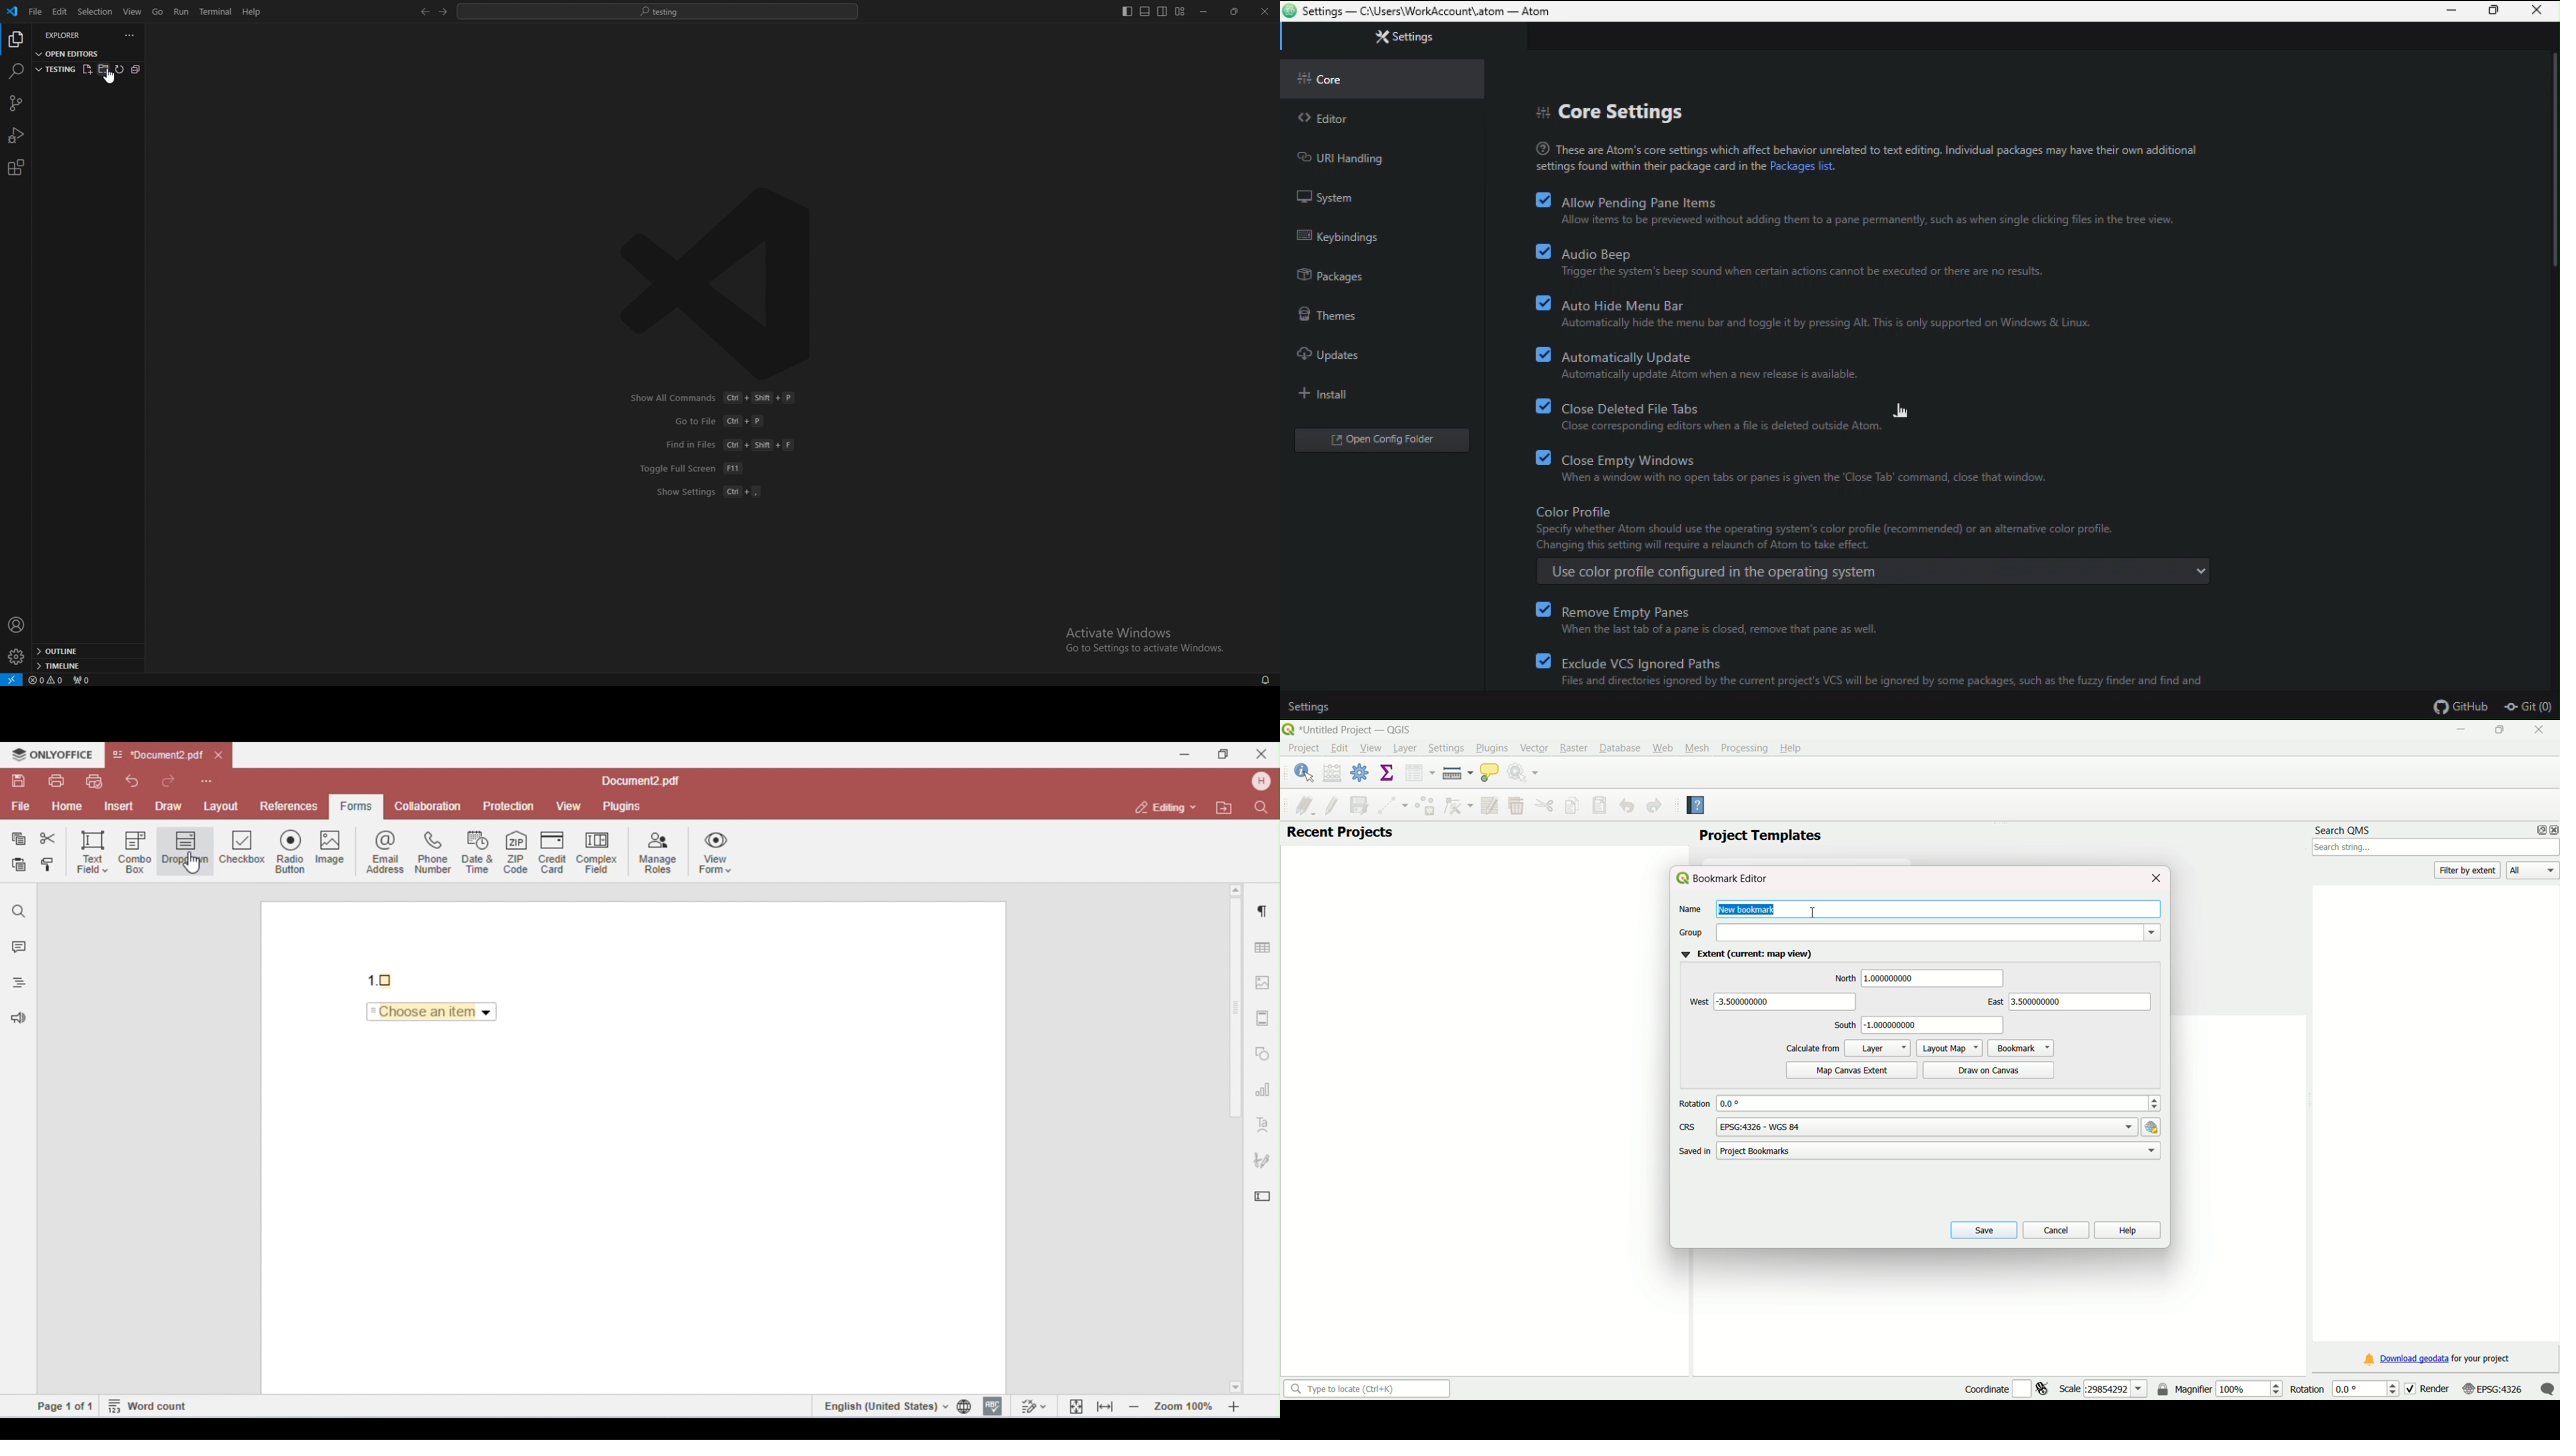  What do you see at coordinates (86, 68) in the screenshot?
I see `new file` at bounding box center [86, 68].